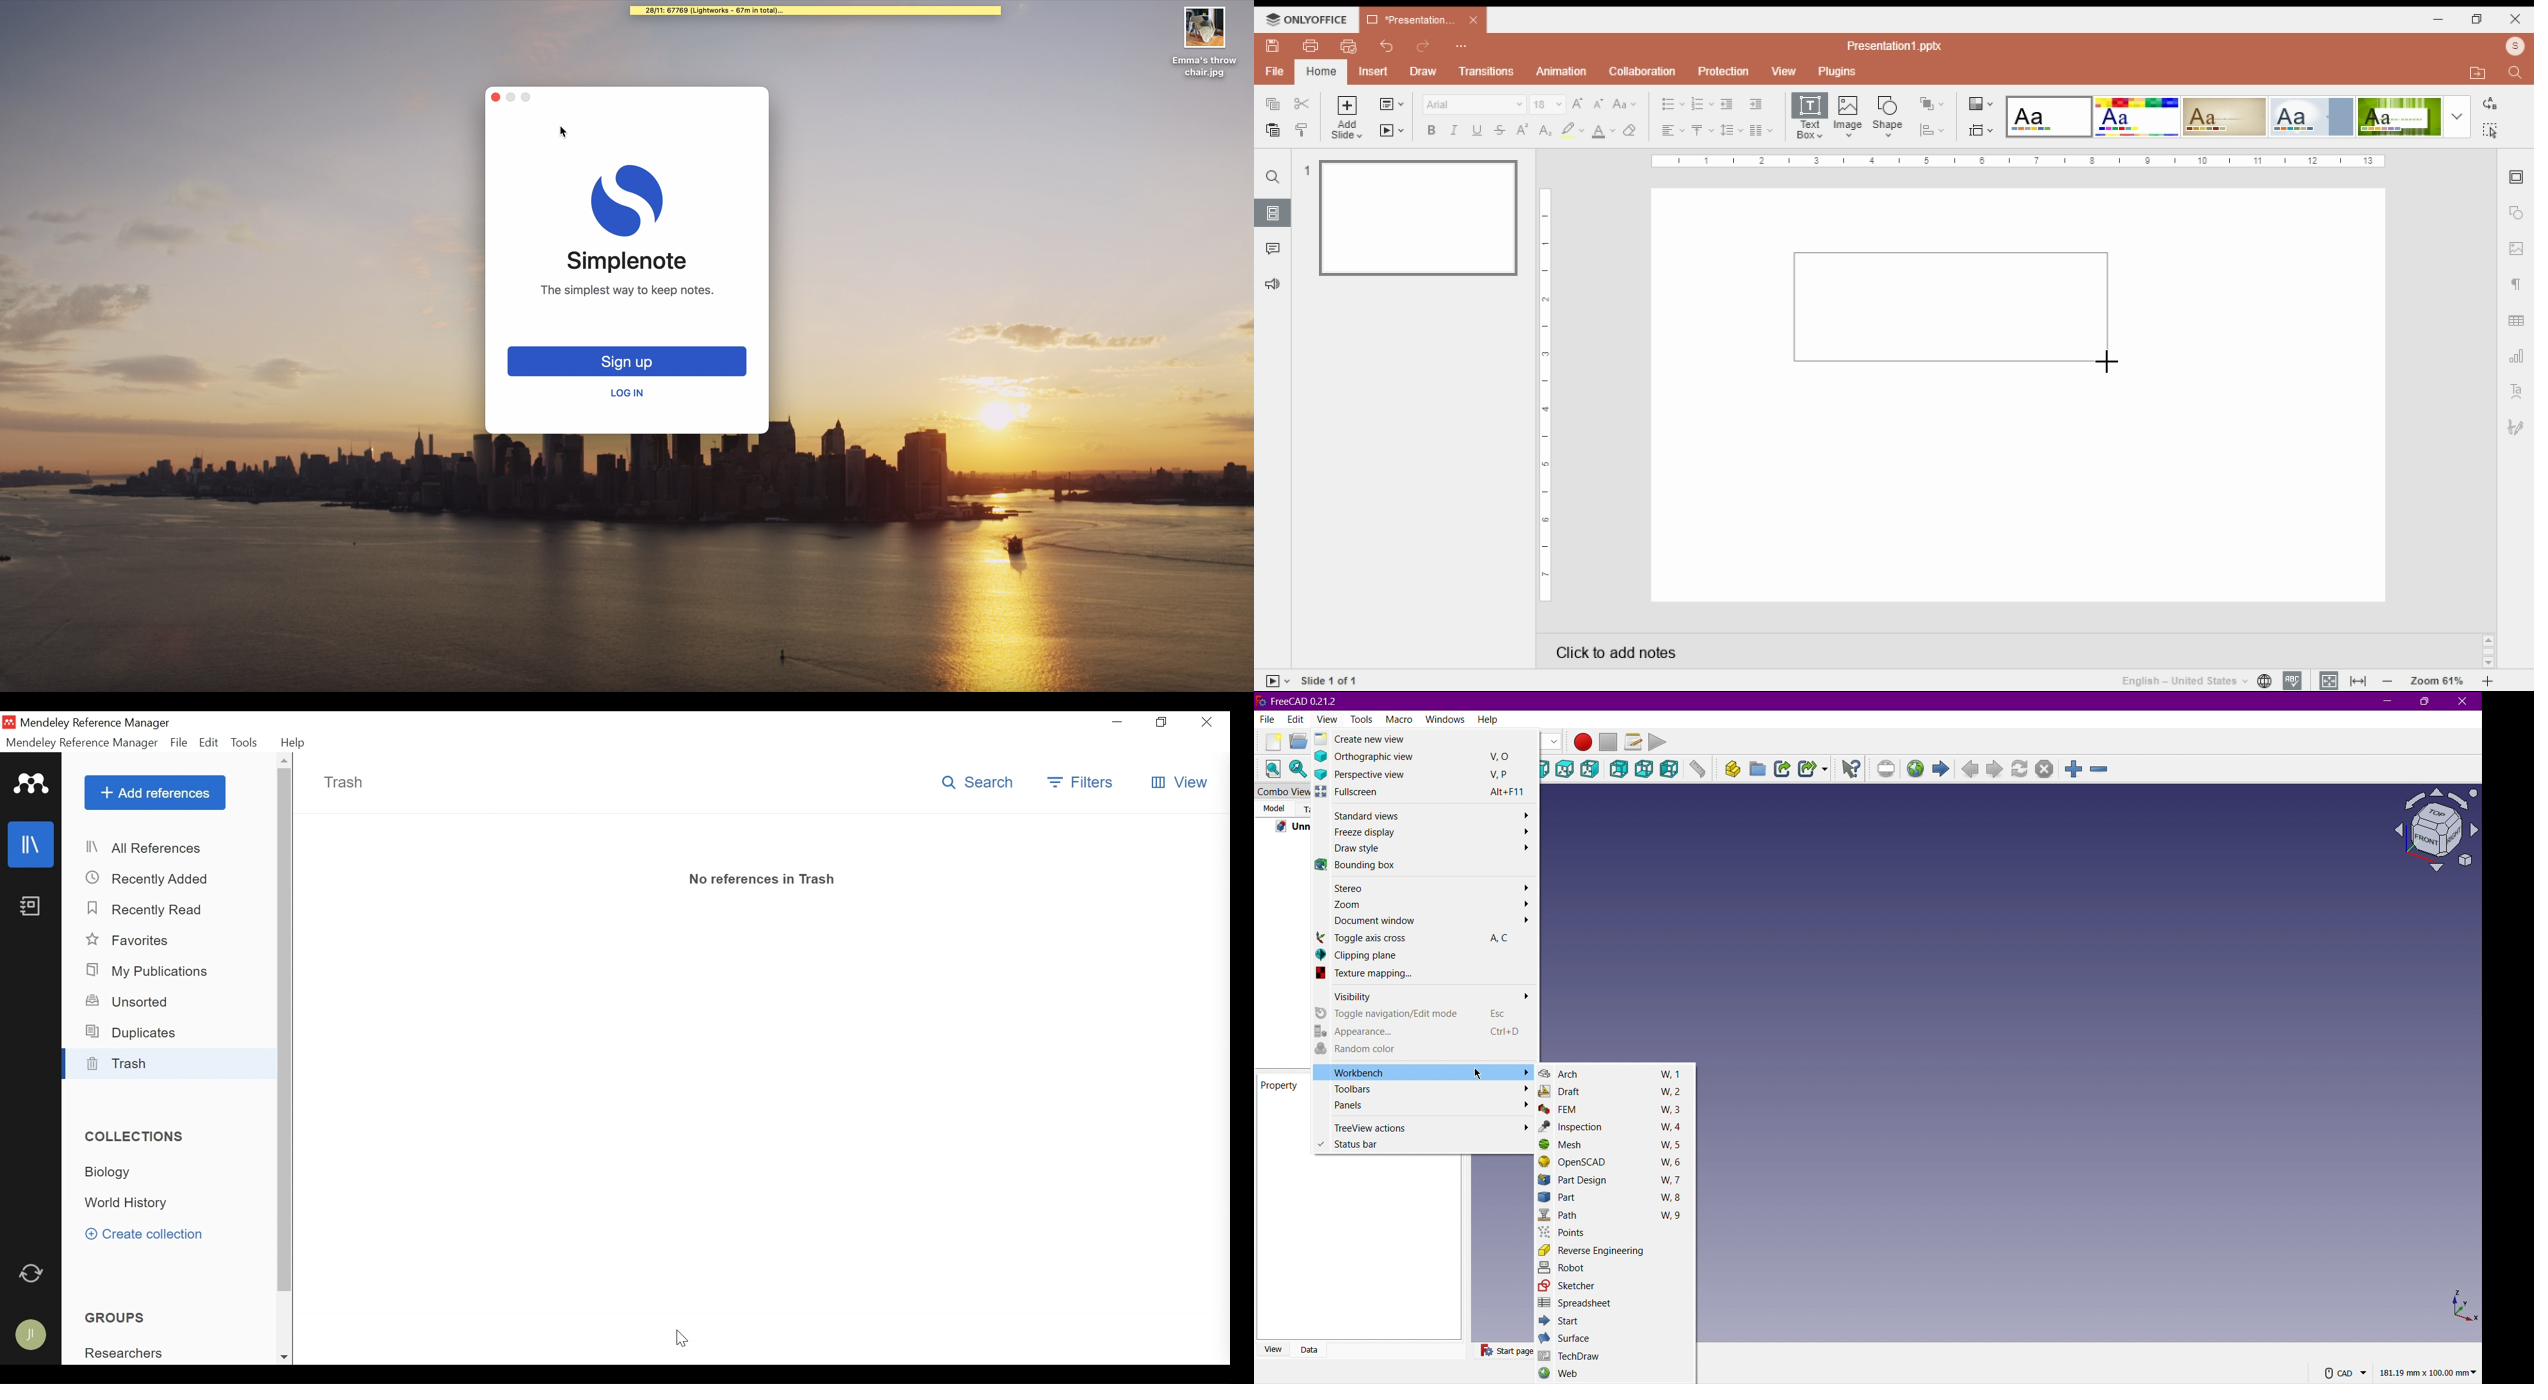 Image resolution: width=2548 pixels, height=1400 pixels. I want to click on numbering, so click(1702, 104).